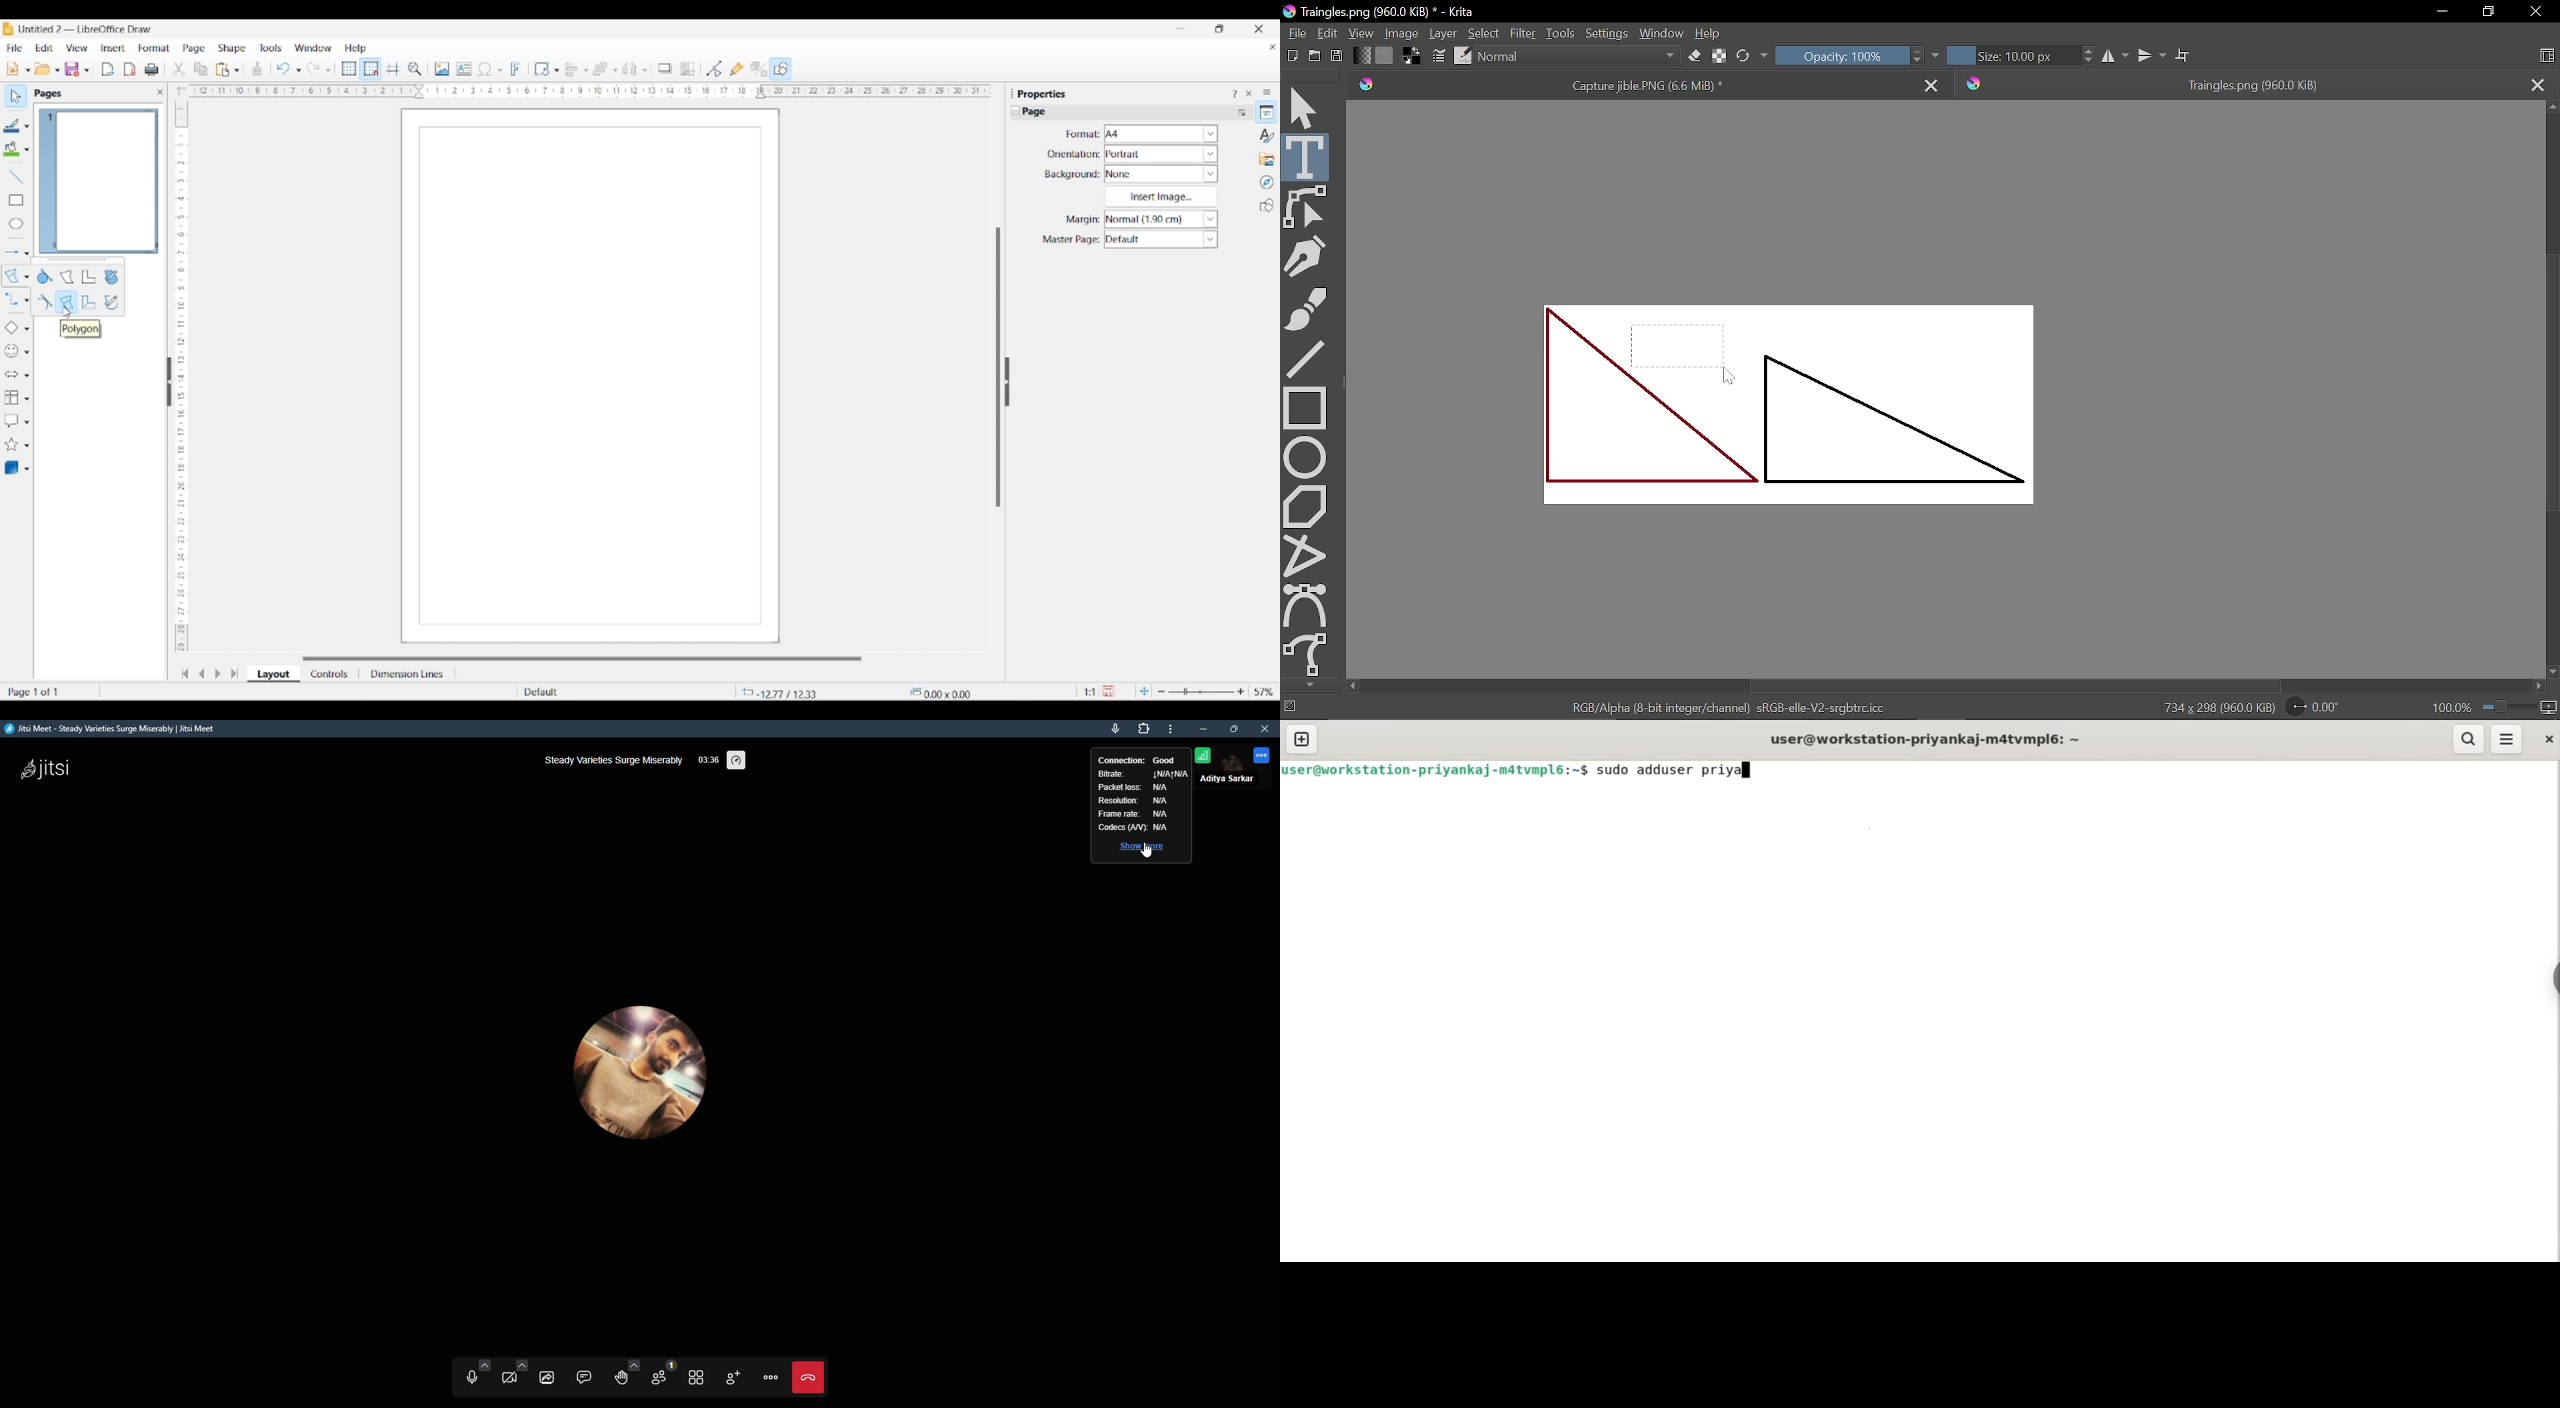 This screenshot has height=1428, width=2576. What do you see at coordinates (1012, 93) in the screenshot?
I see `Float properties panel` at bounding box center [1012, 93].